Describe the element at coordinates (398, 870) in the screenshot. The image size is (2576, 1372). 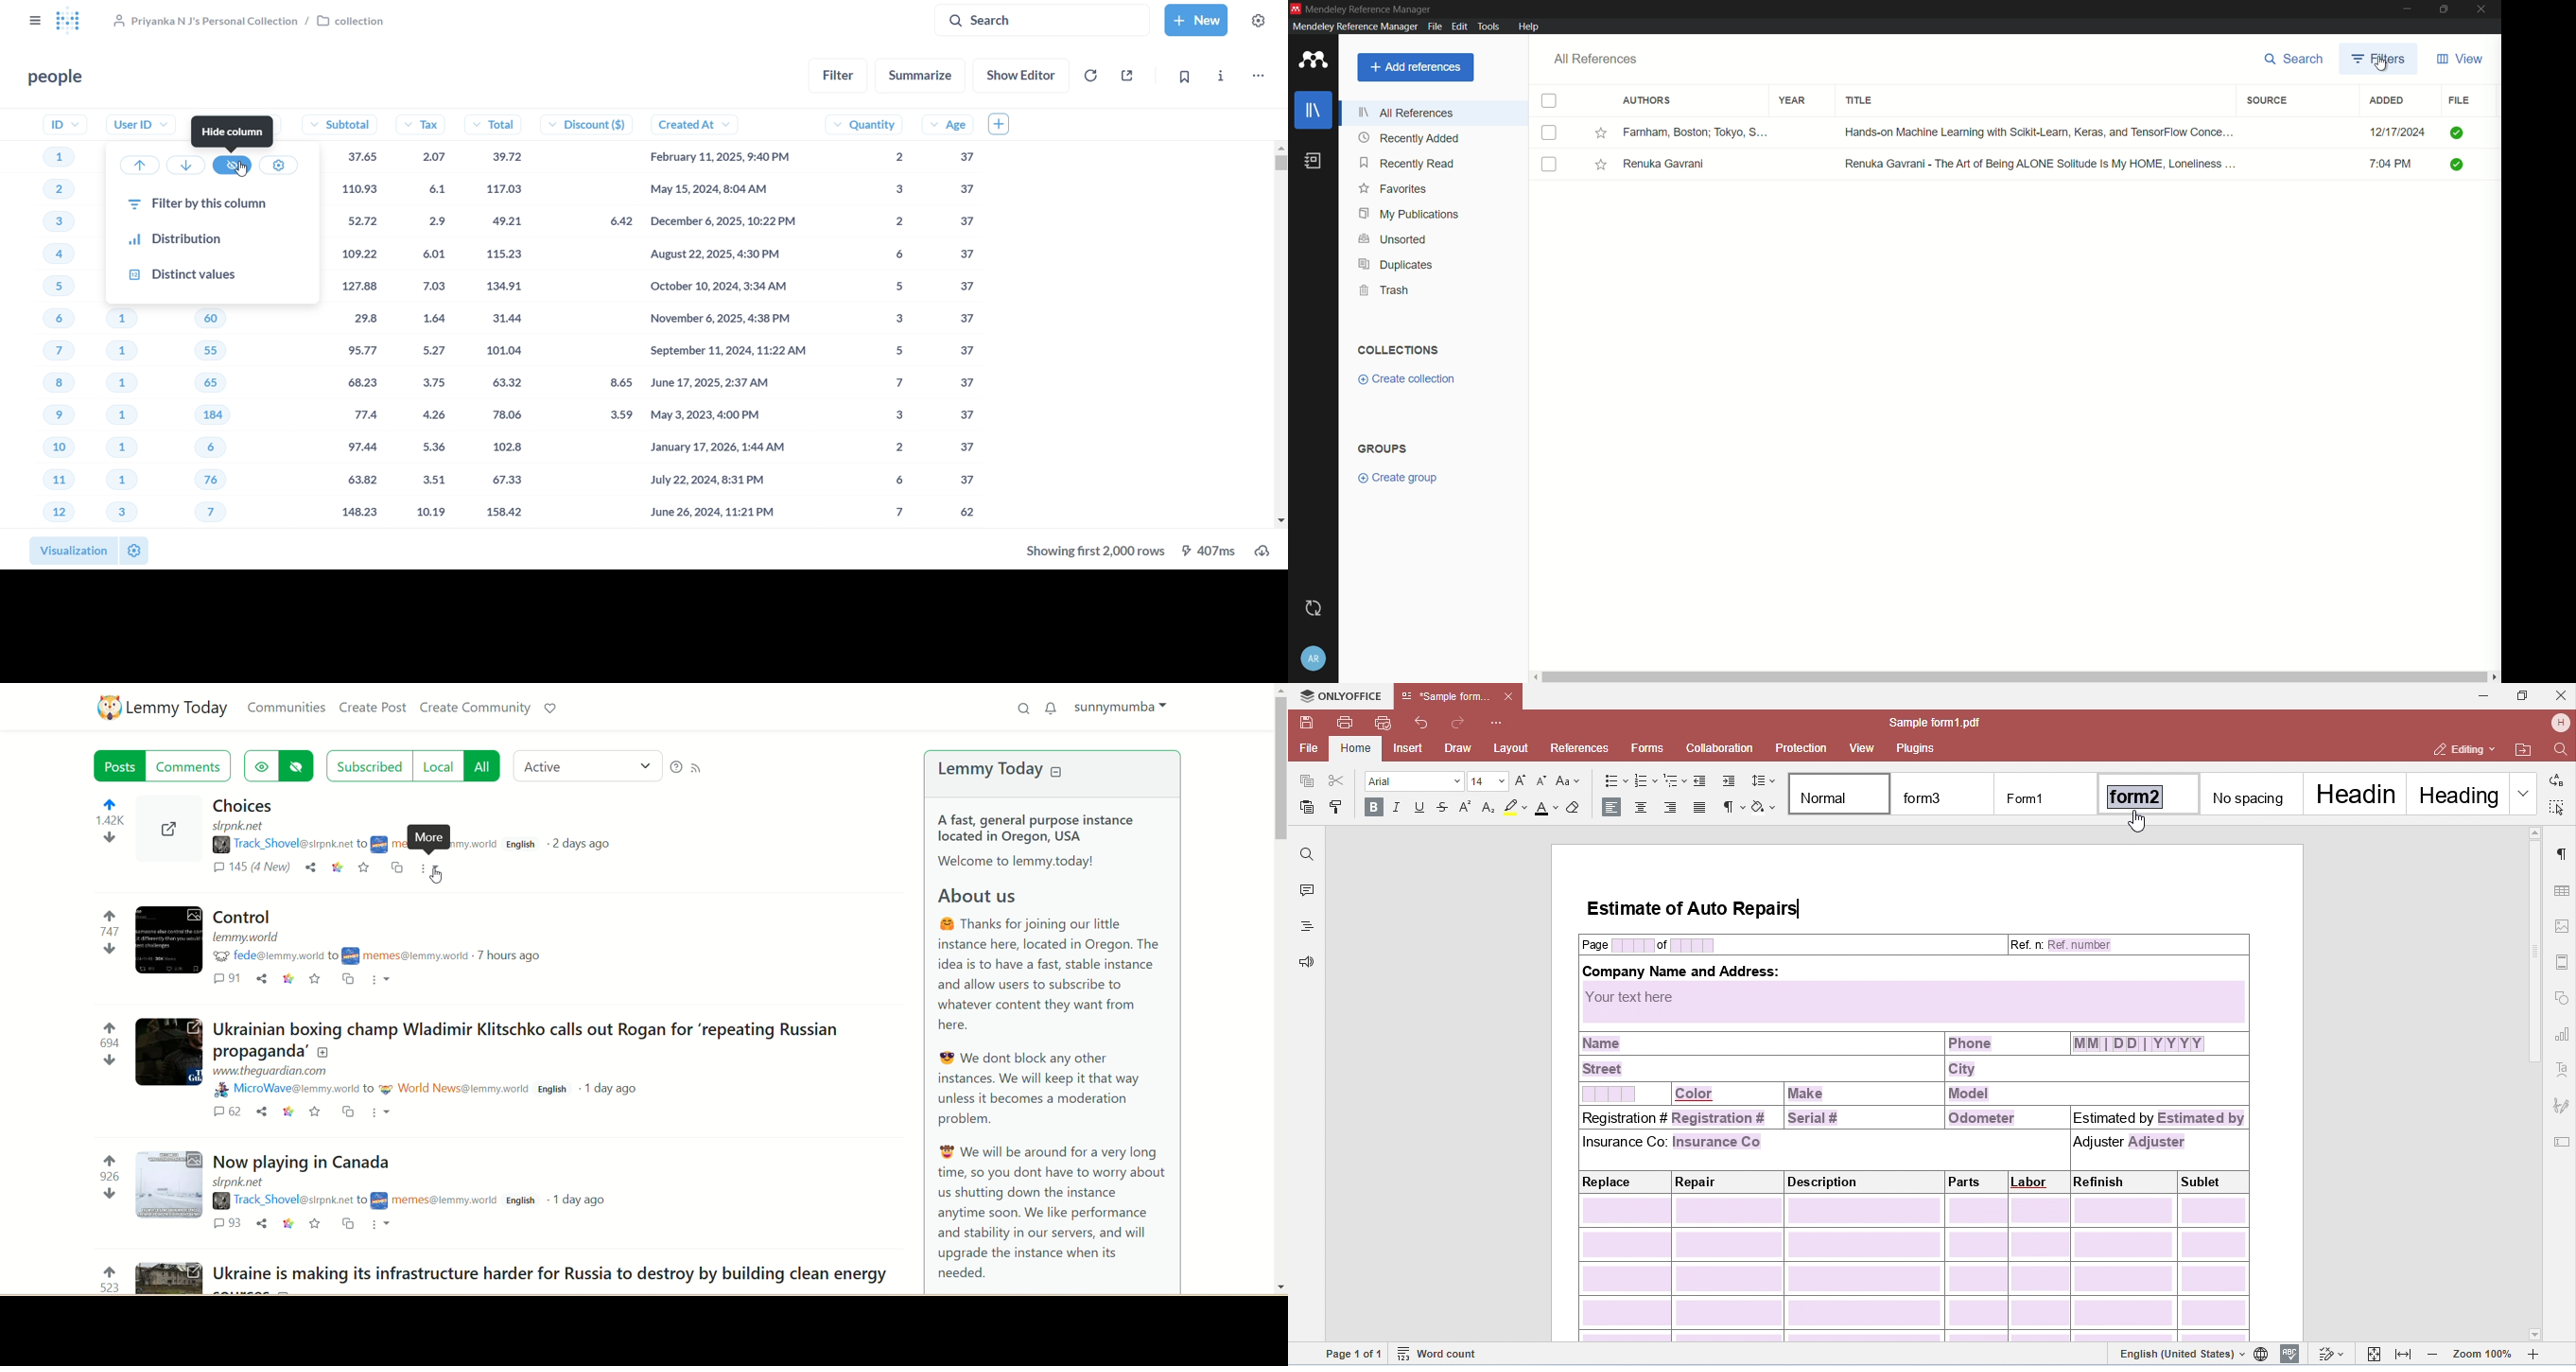
I see `cross-post` at that location.